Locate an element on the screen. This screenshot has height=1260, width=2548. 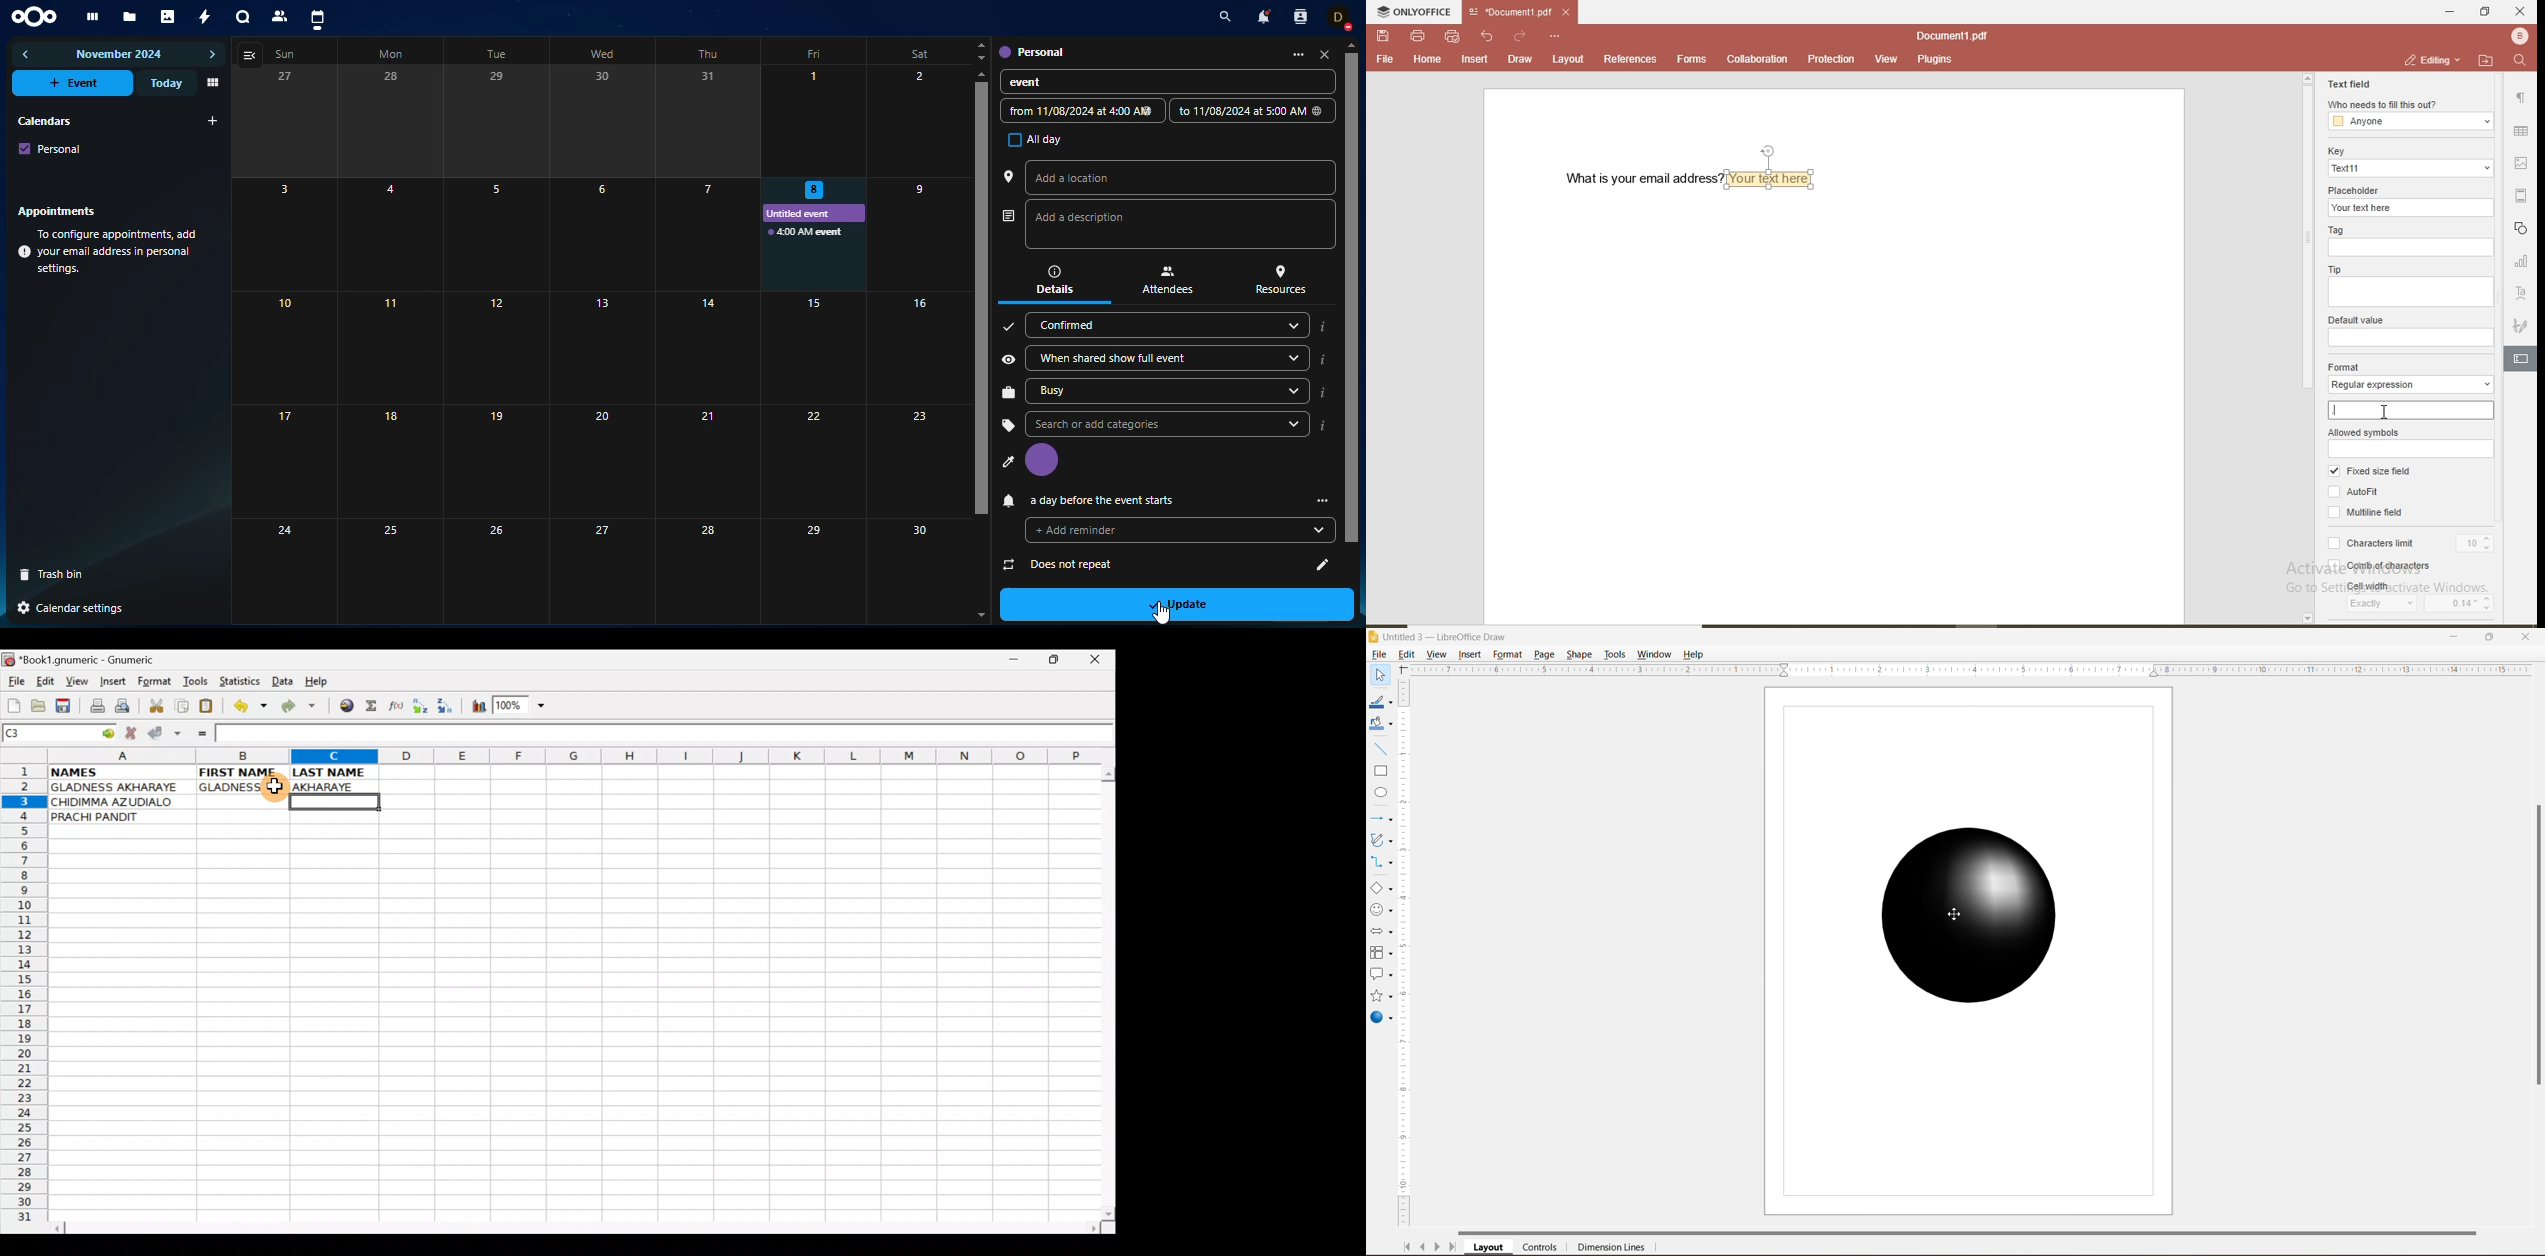
6 is located at coordinates (601, 233).